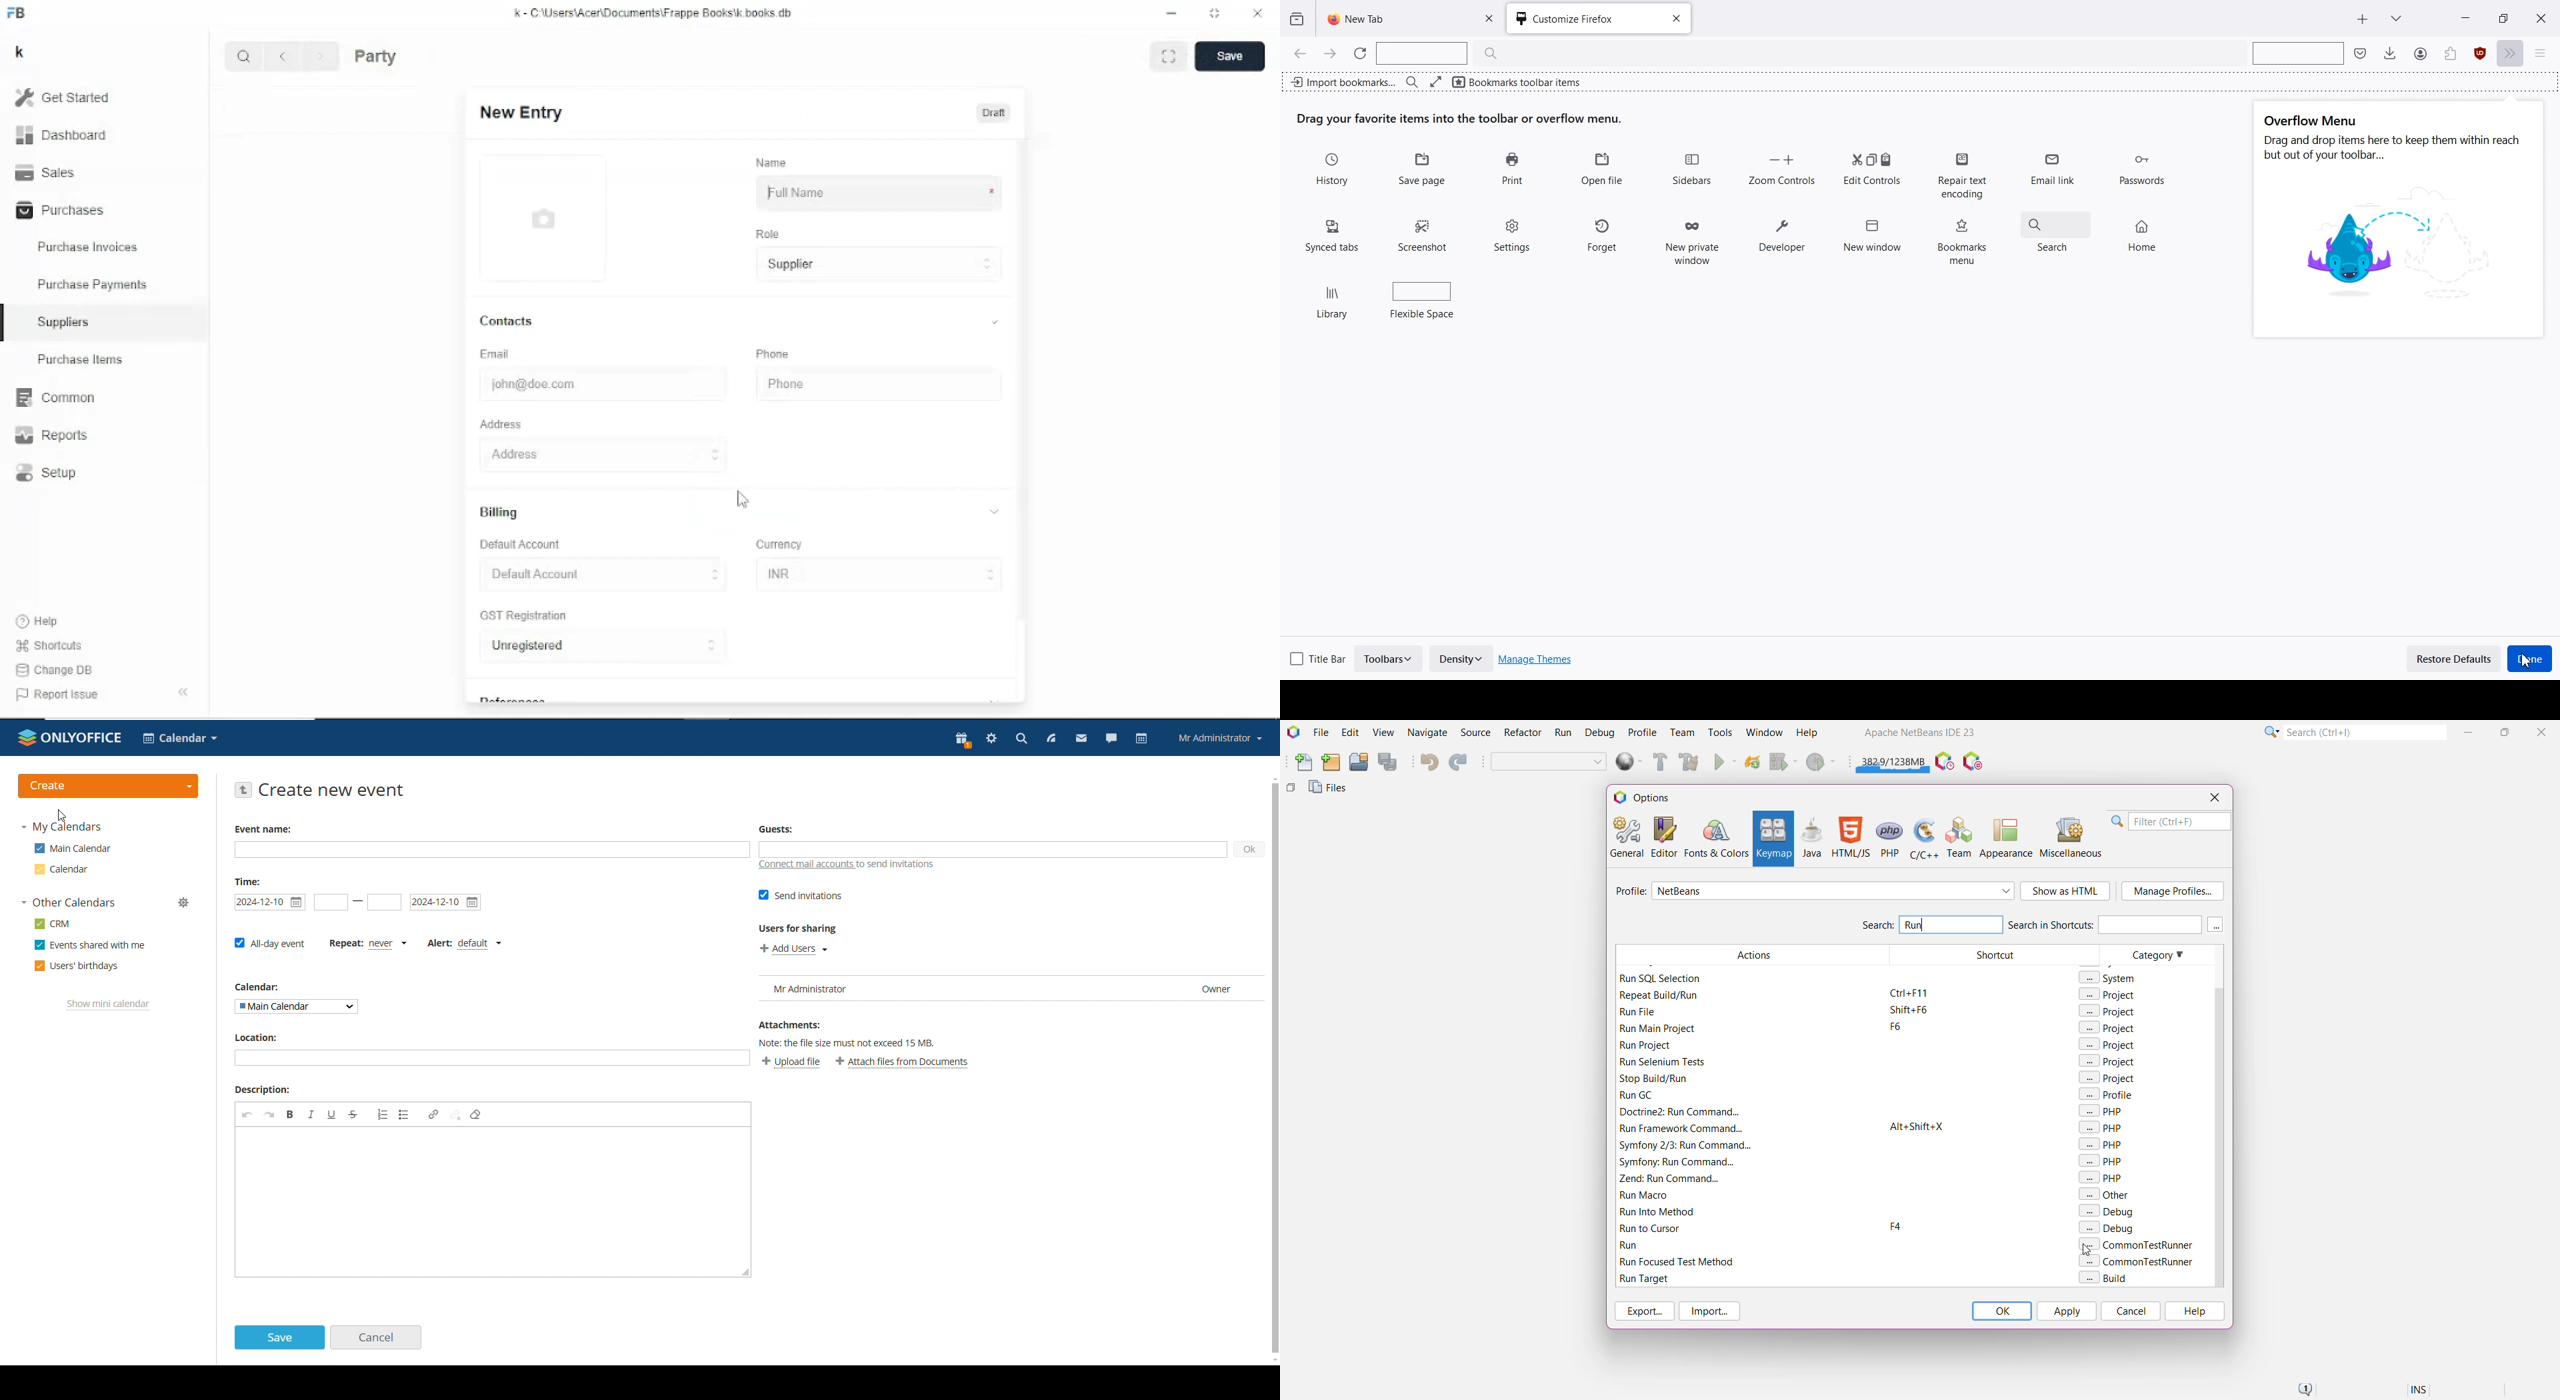  What do you see at coordinates (542, 223) in the screenshot?
I see `Picture` at bounding box center [542, 223].